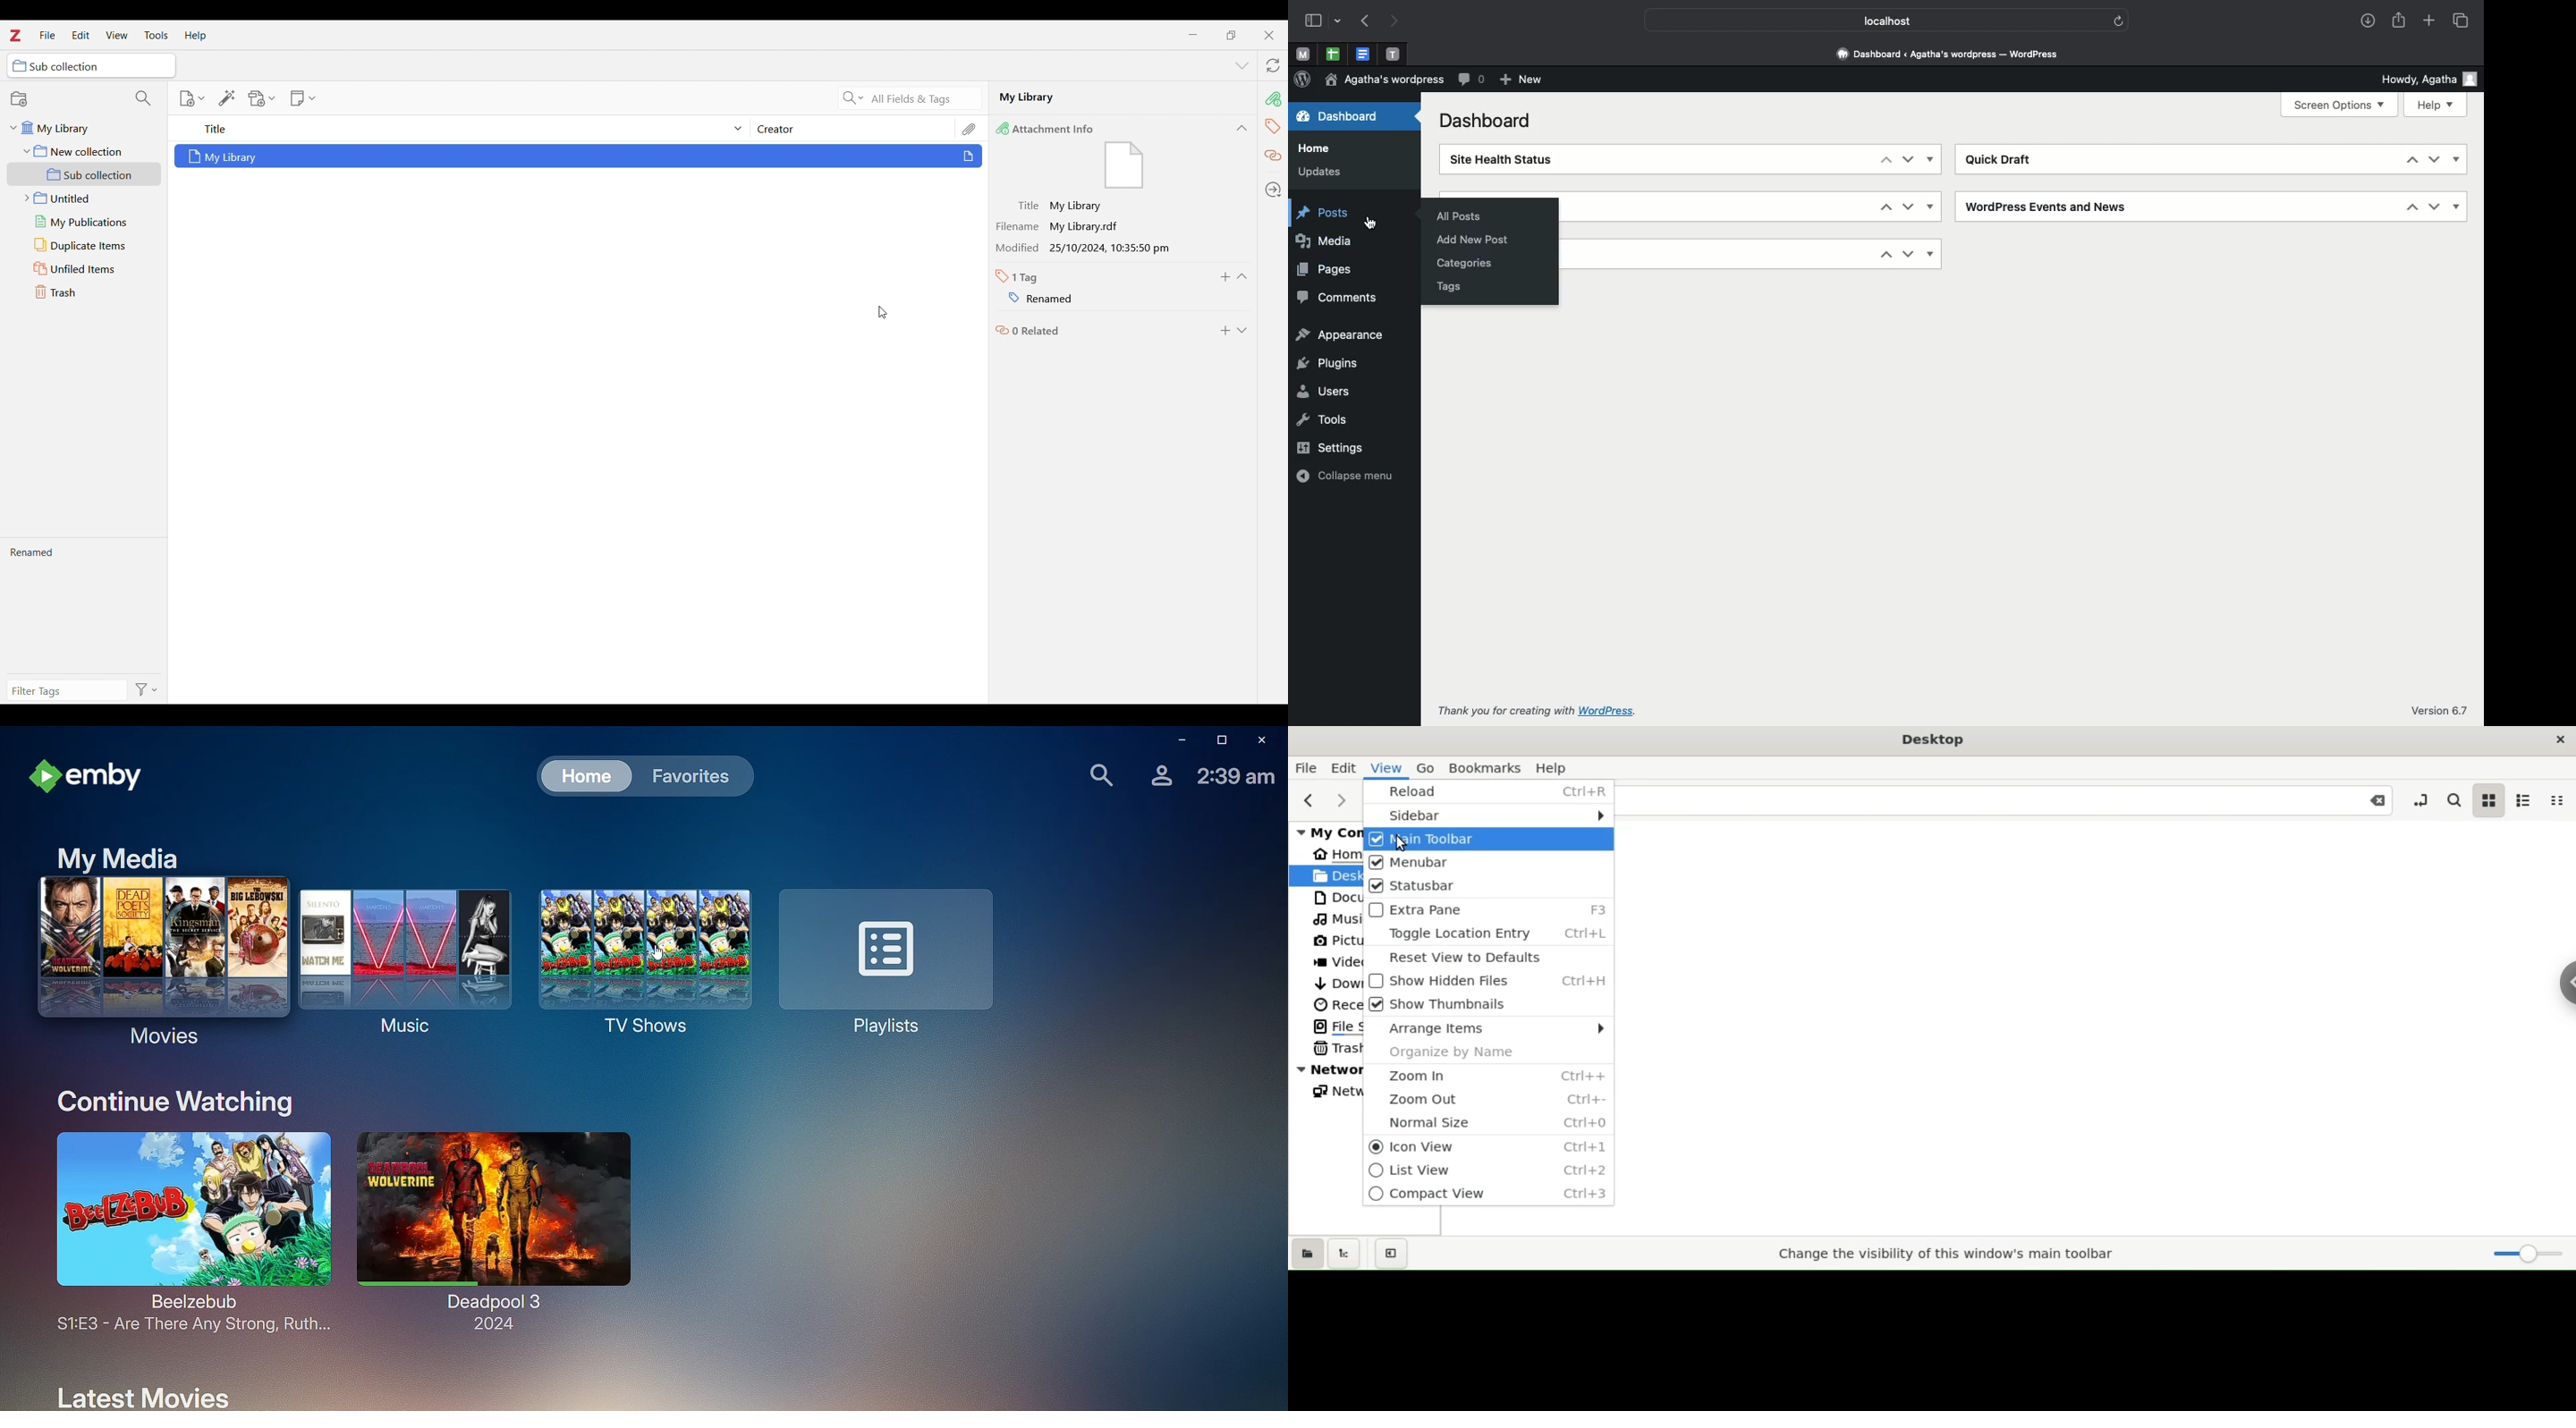  Describe the element at coordinates (227, 98) in the screenshot. I see `Add item/s by identifier` at that location.